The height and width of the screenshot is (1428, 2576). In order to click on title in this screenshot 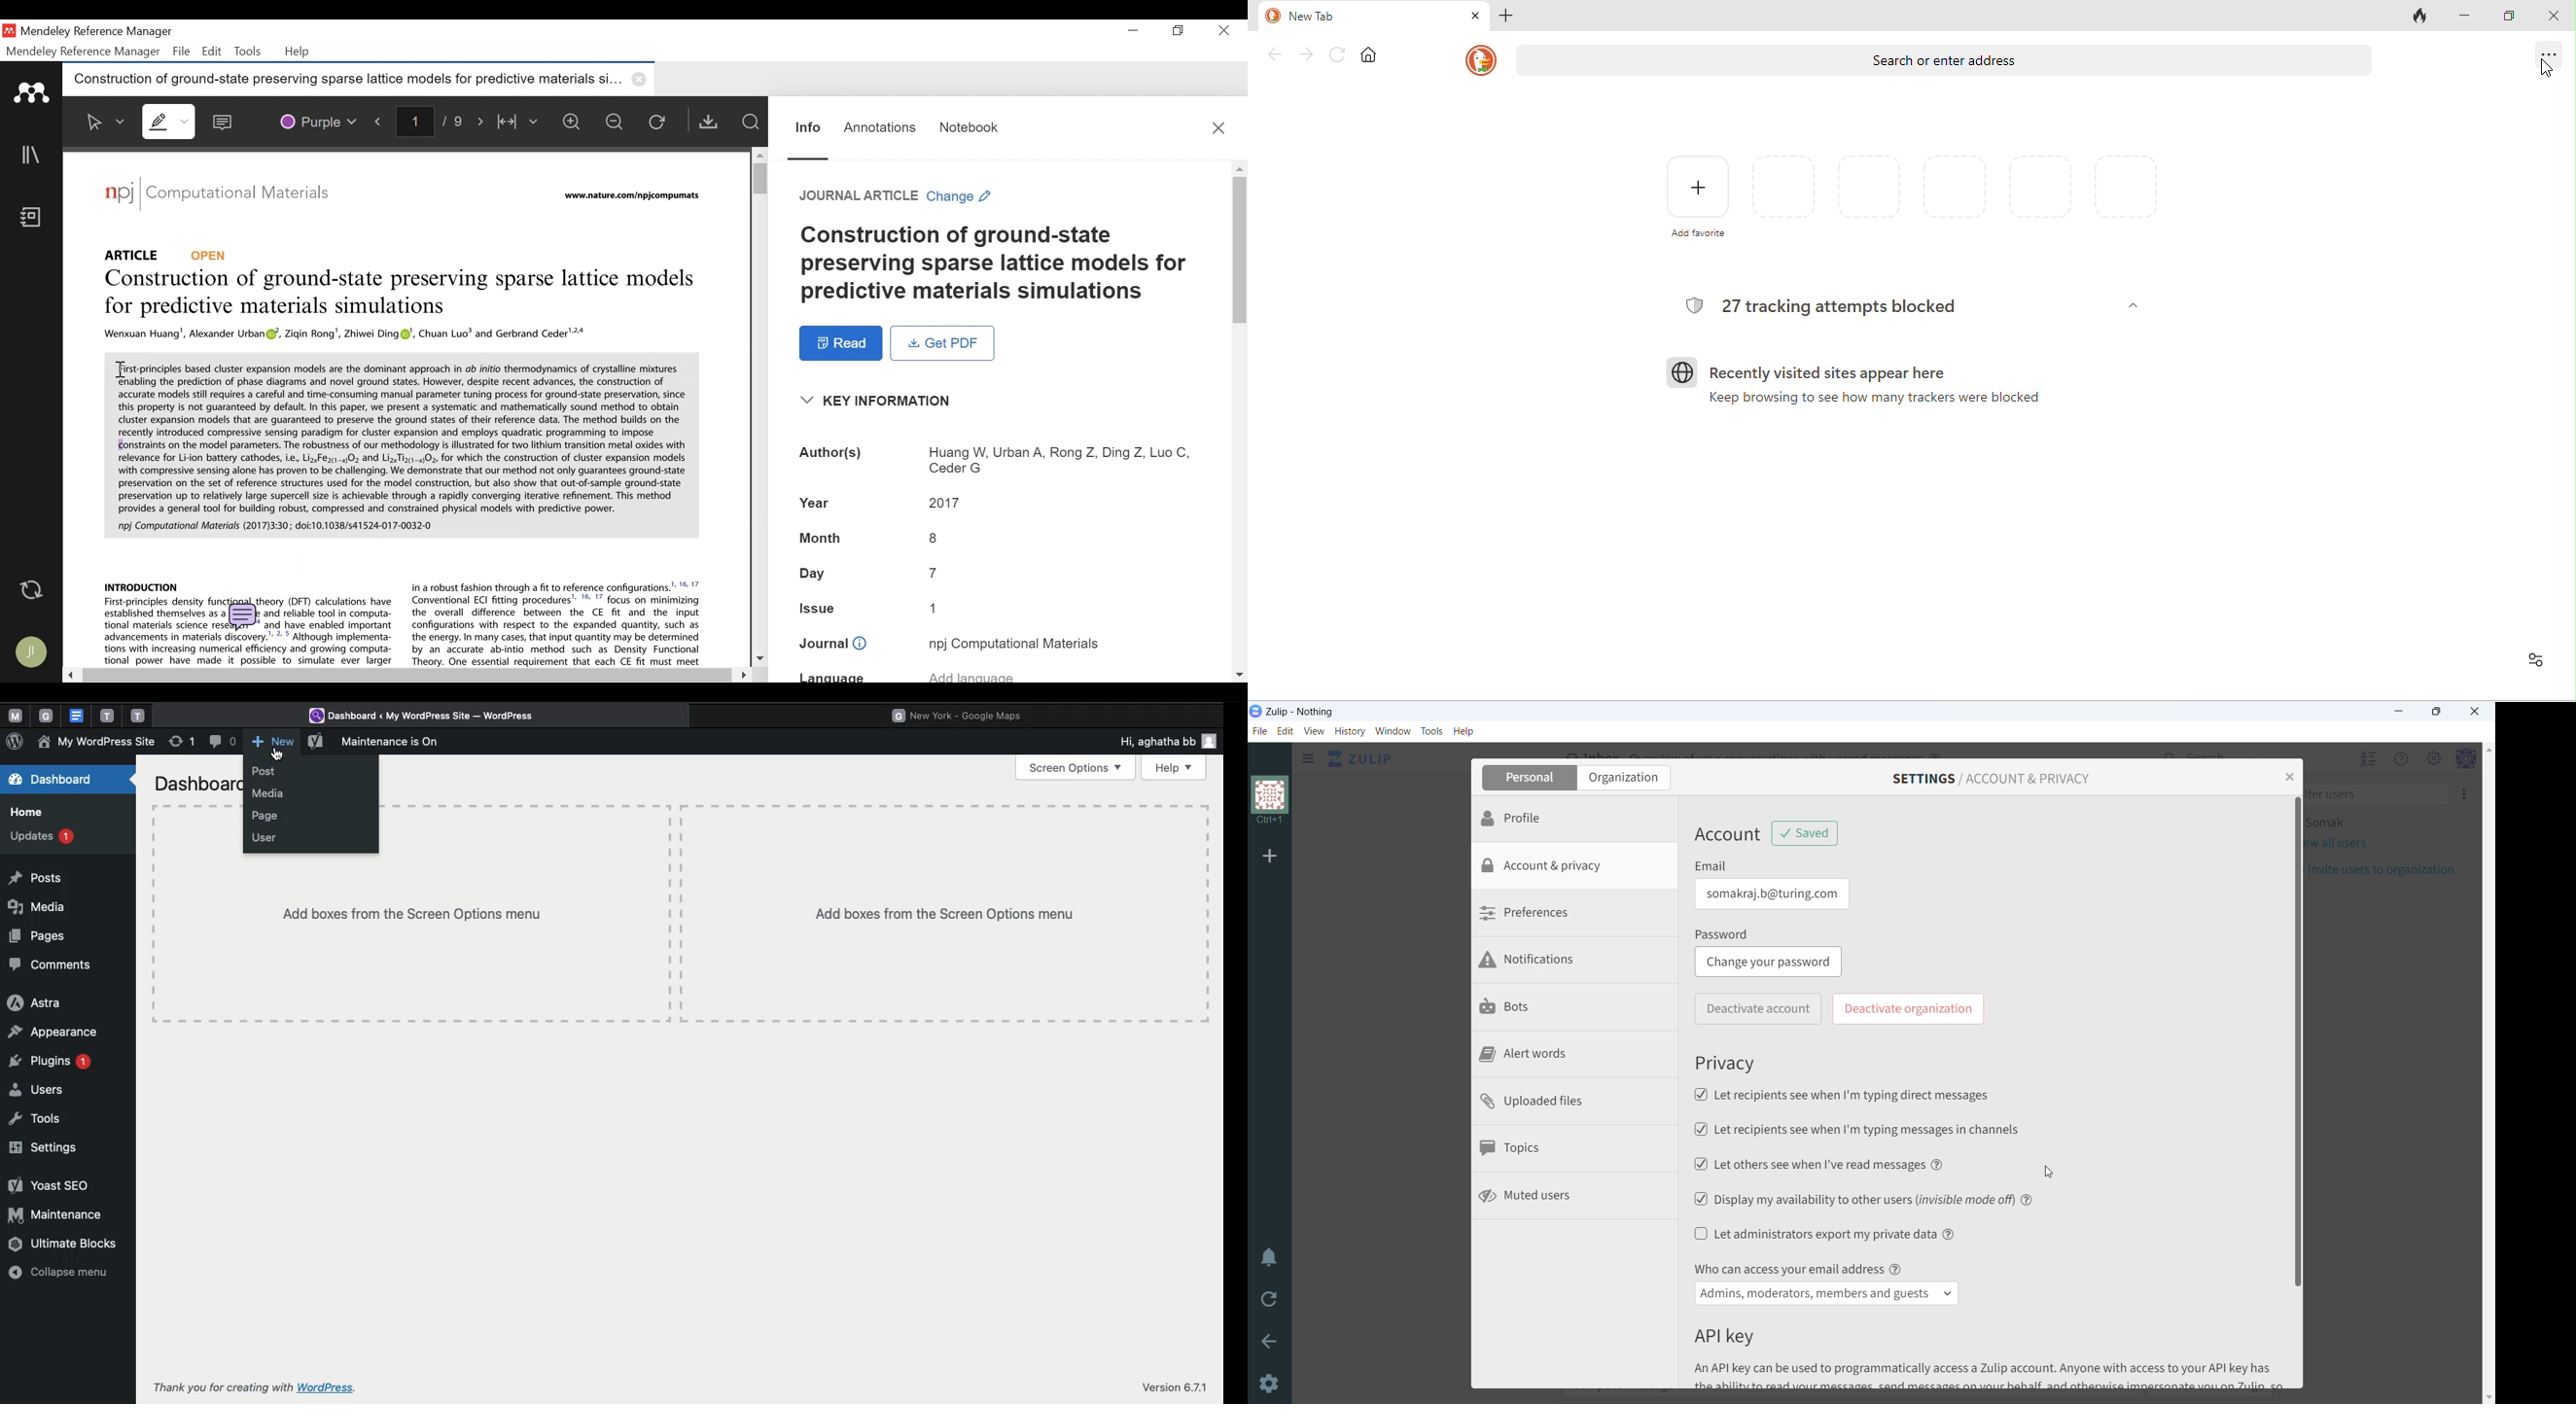, I will do `click(1300, 712)`.